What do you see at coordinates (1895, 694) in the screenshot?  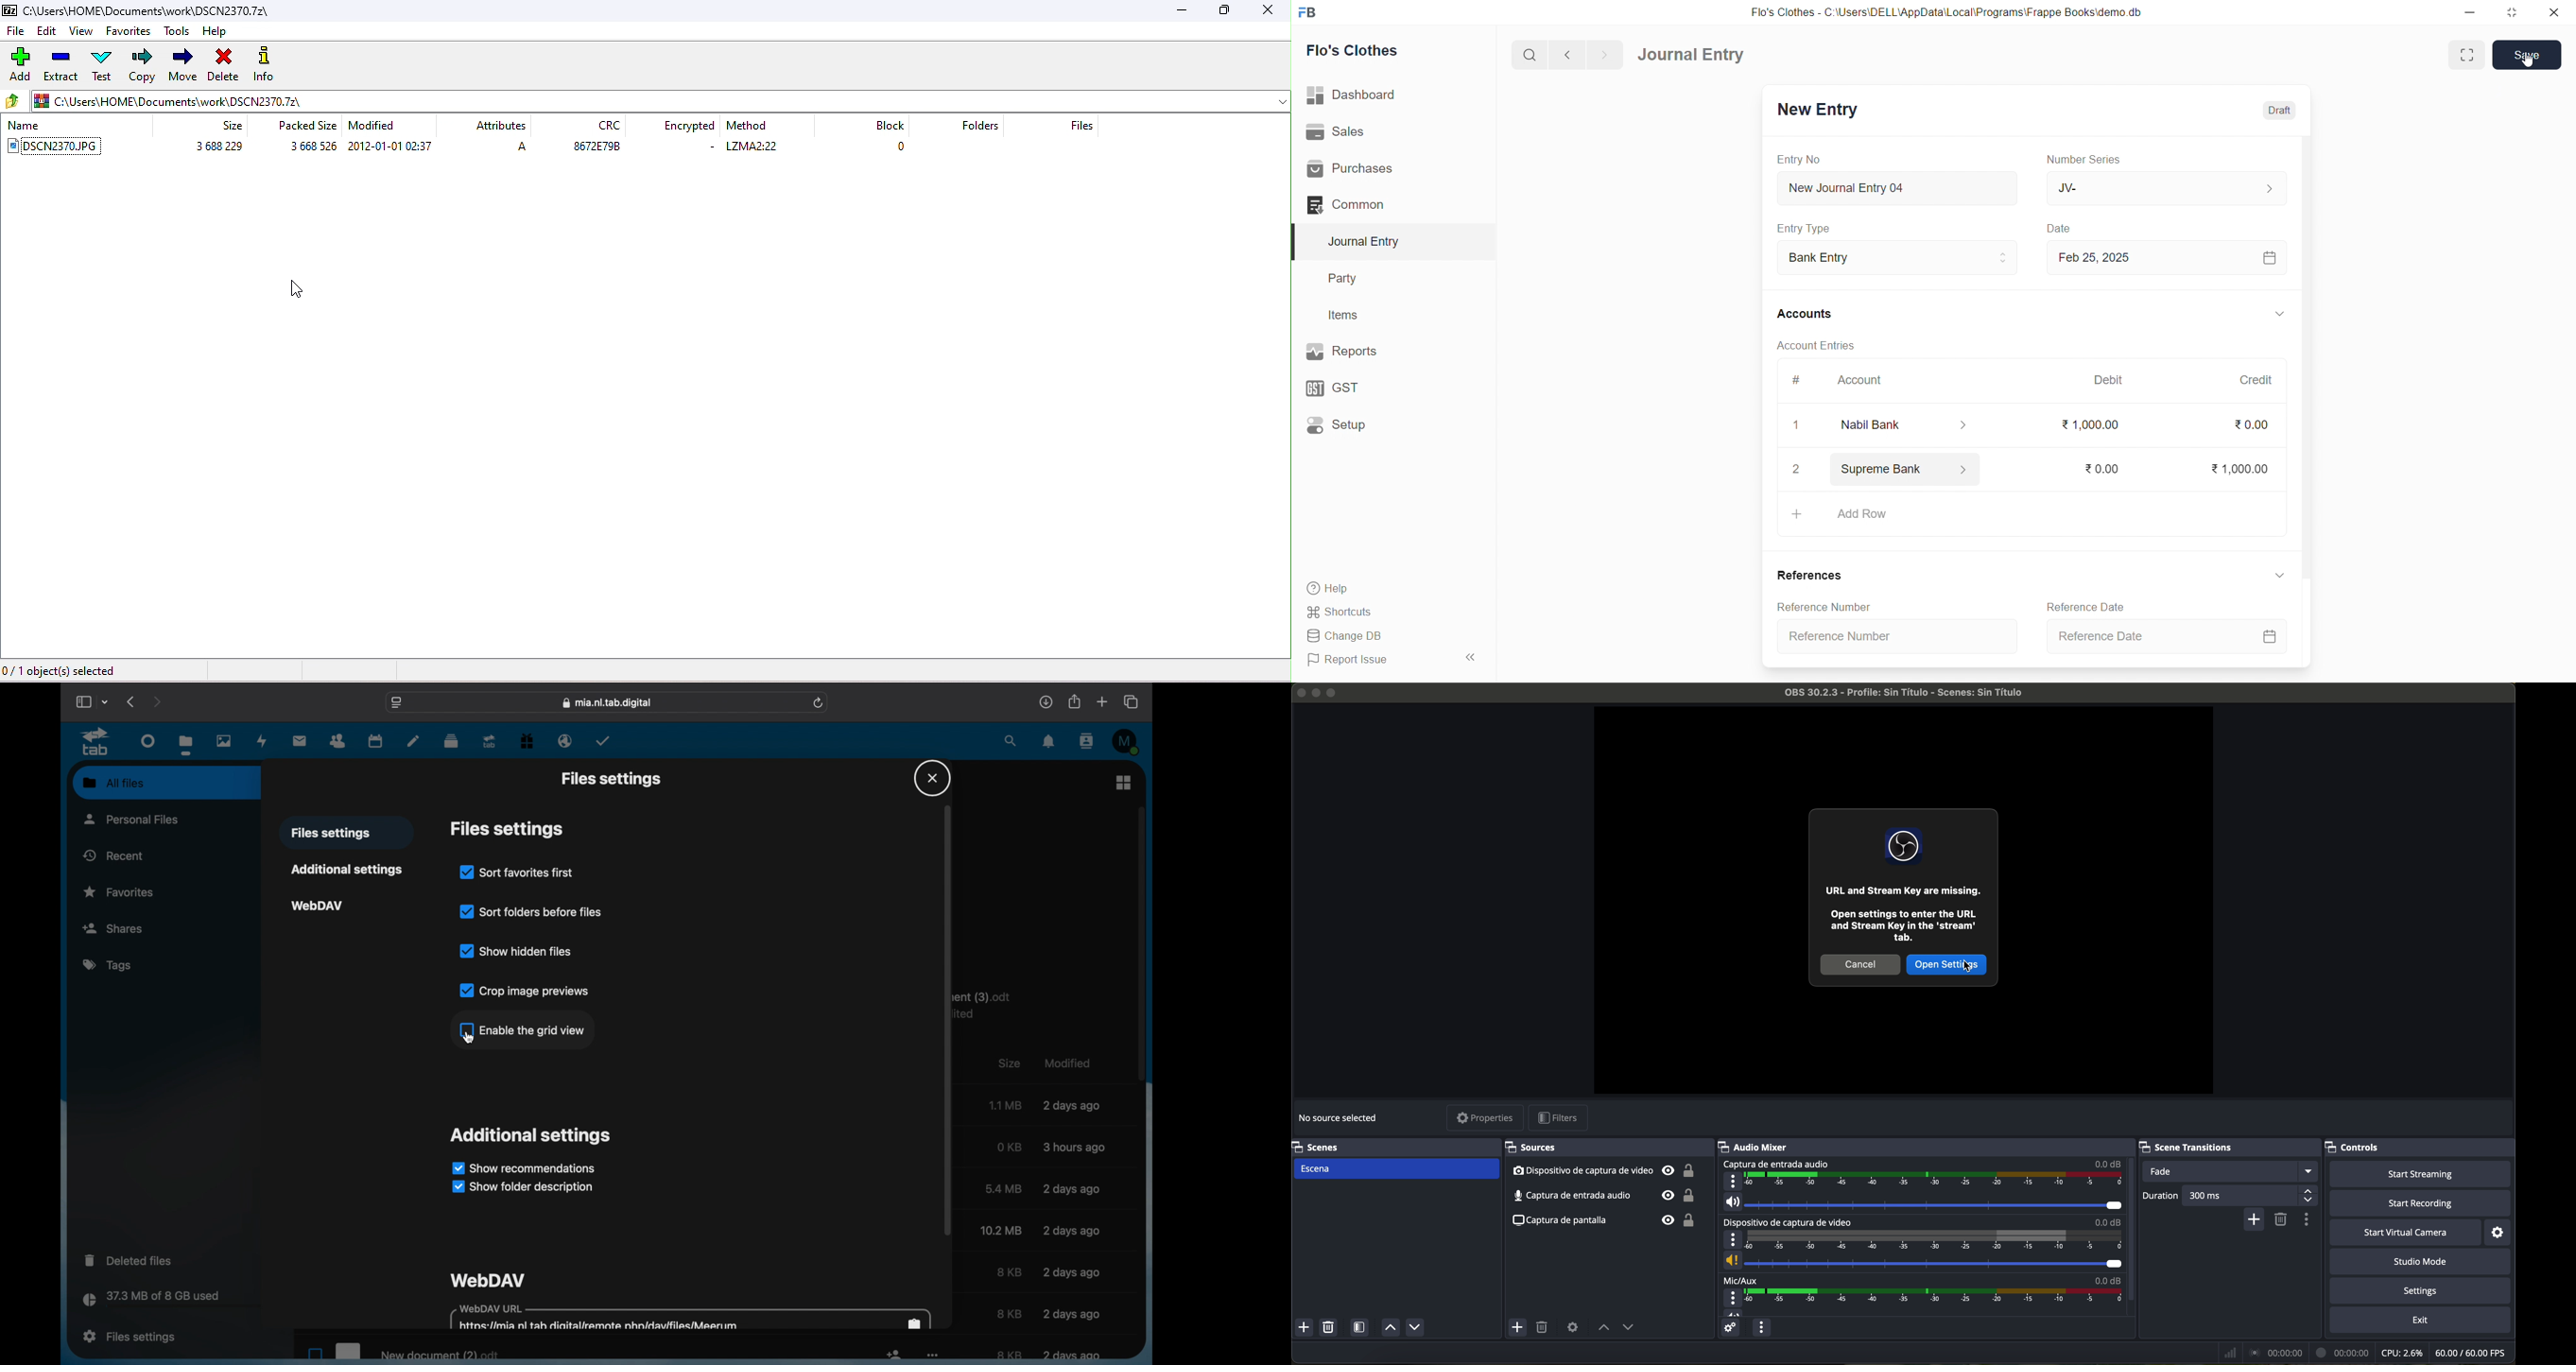 I see `file name` at bounding box center [1895, 694].